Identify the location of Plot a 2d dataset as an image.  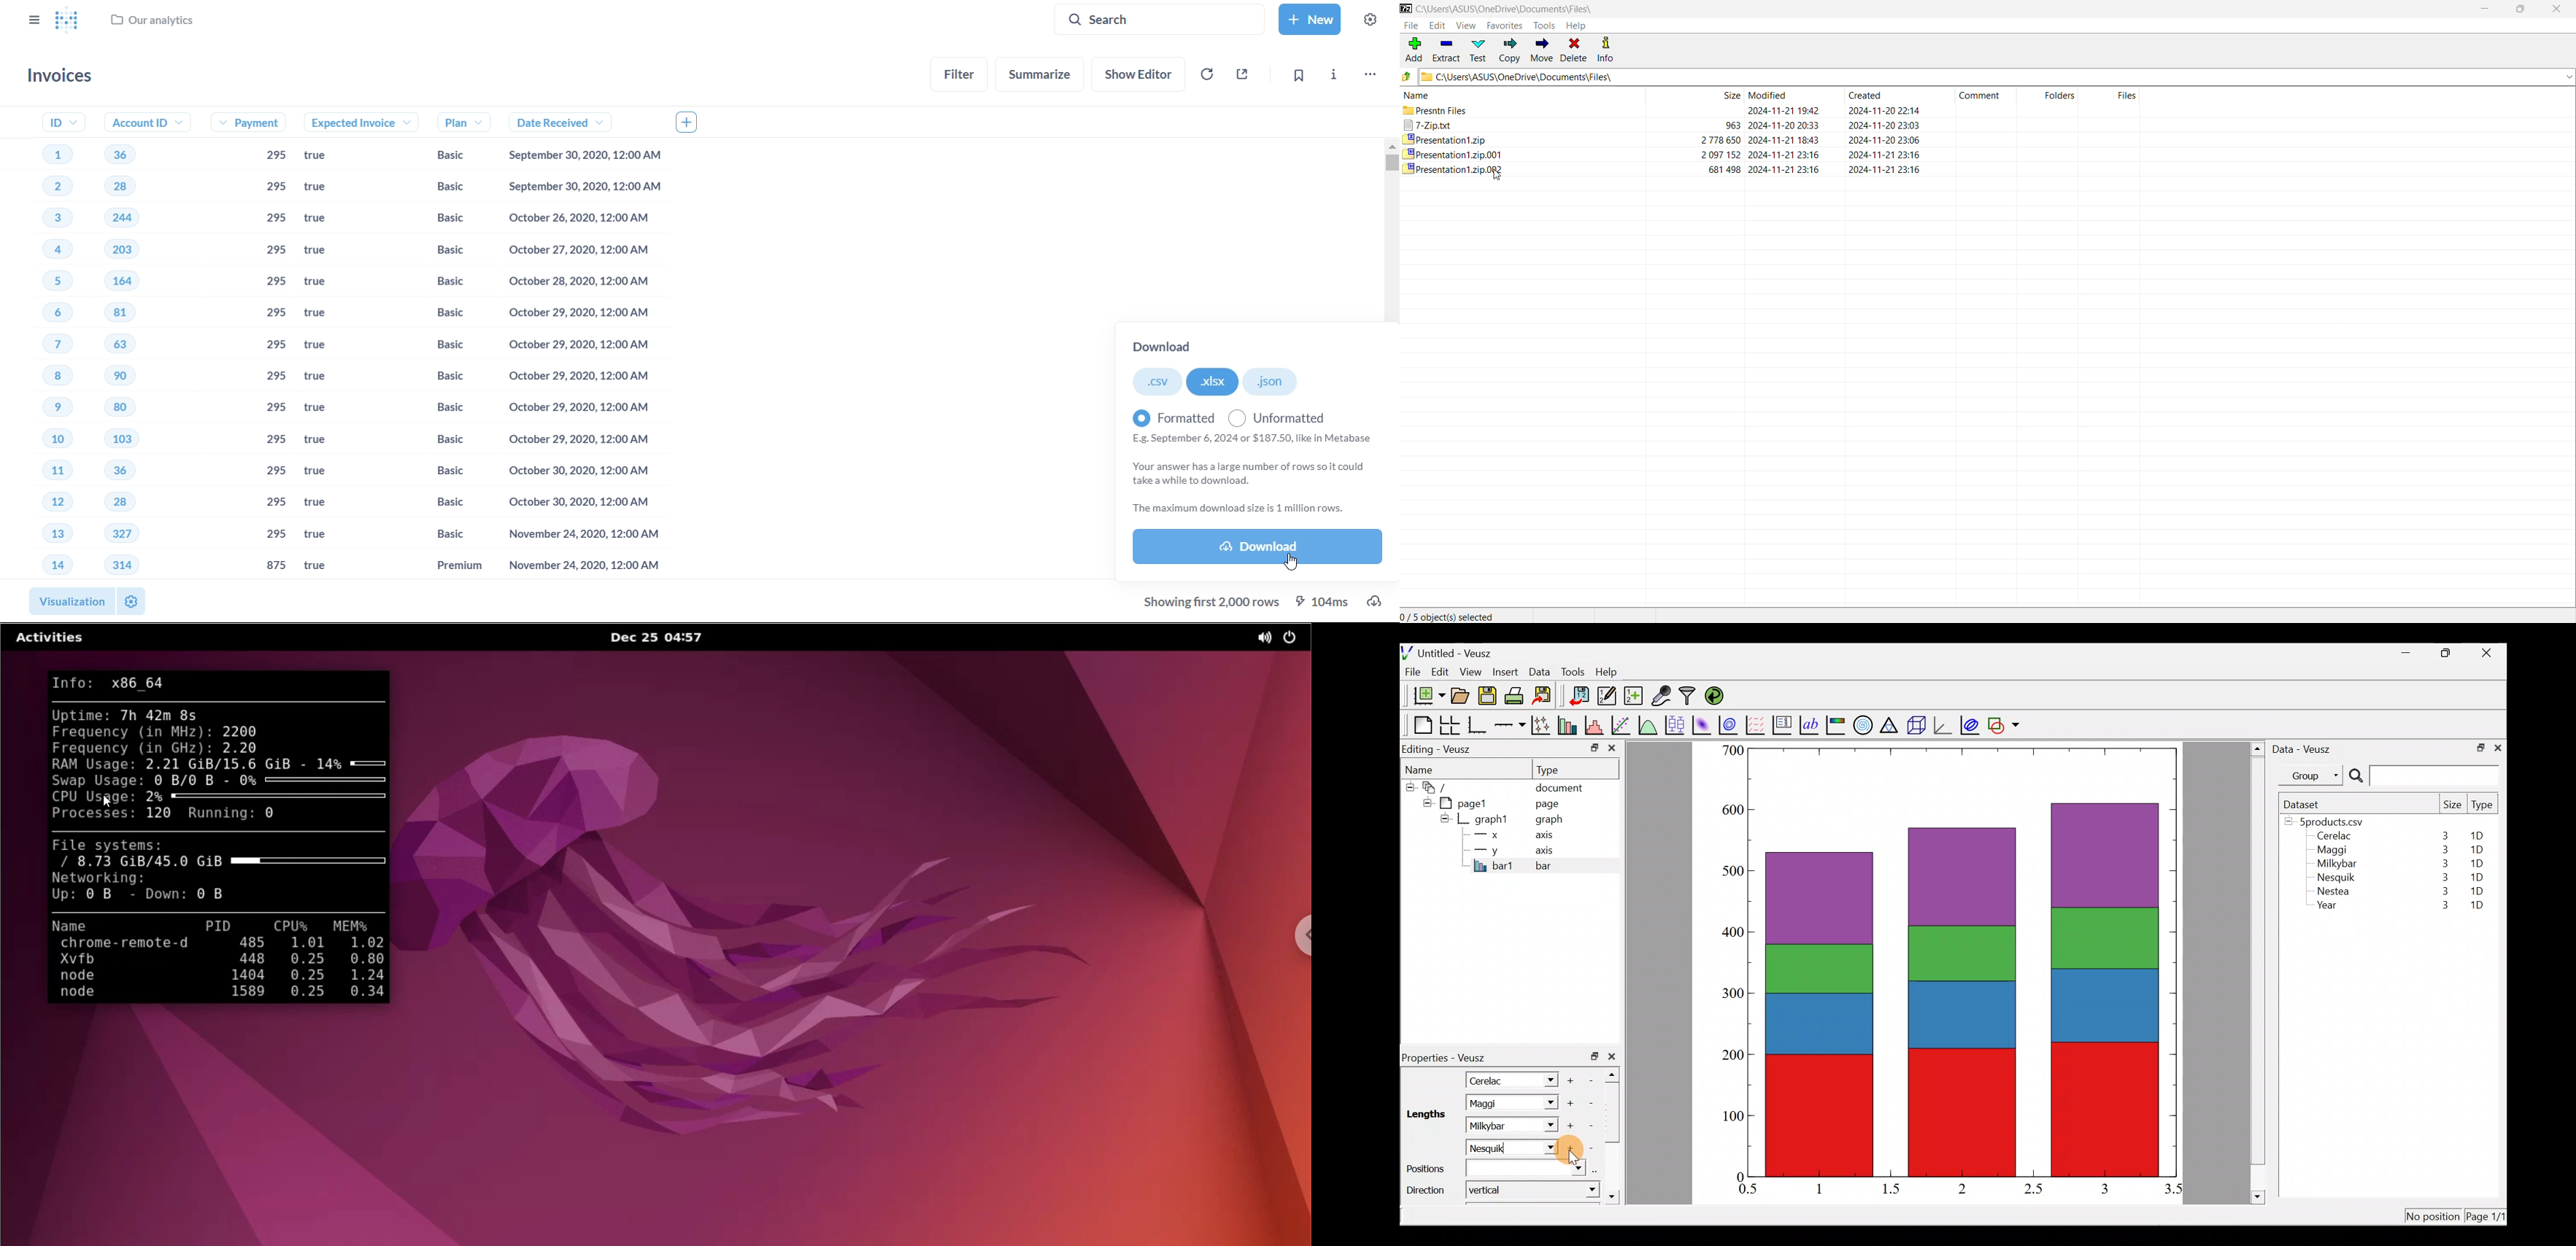
(1703, 723).